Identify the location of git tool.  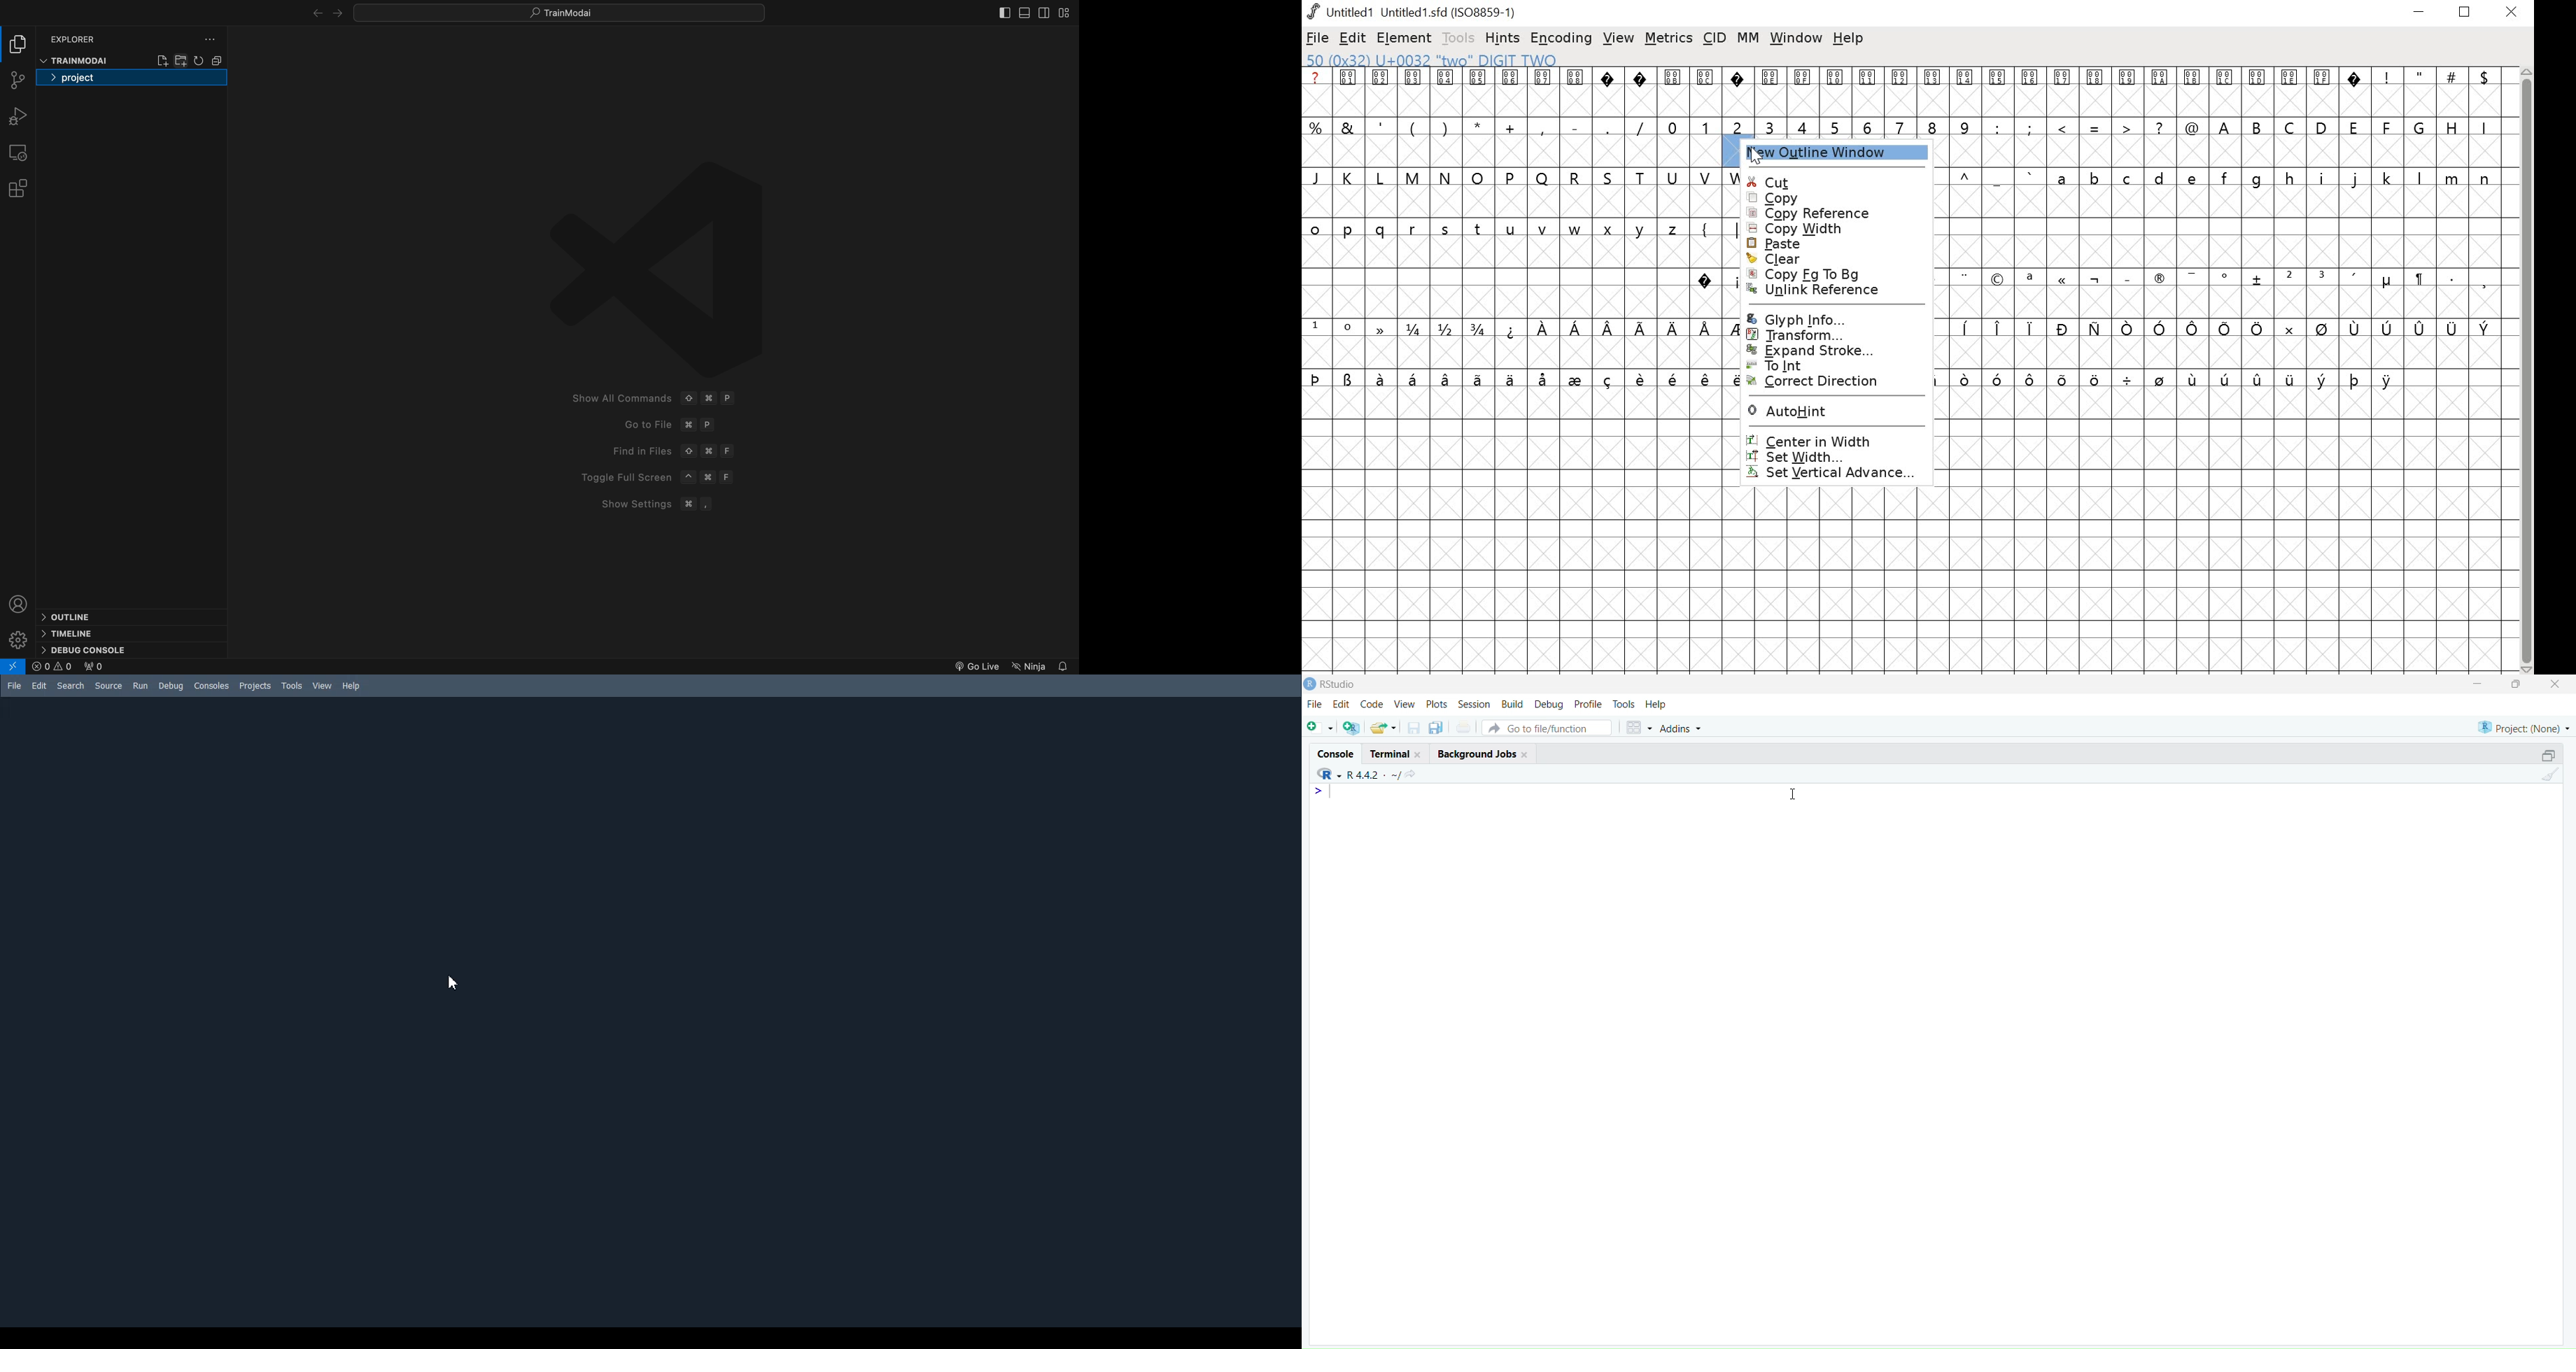
(18, 80).